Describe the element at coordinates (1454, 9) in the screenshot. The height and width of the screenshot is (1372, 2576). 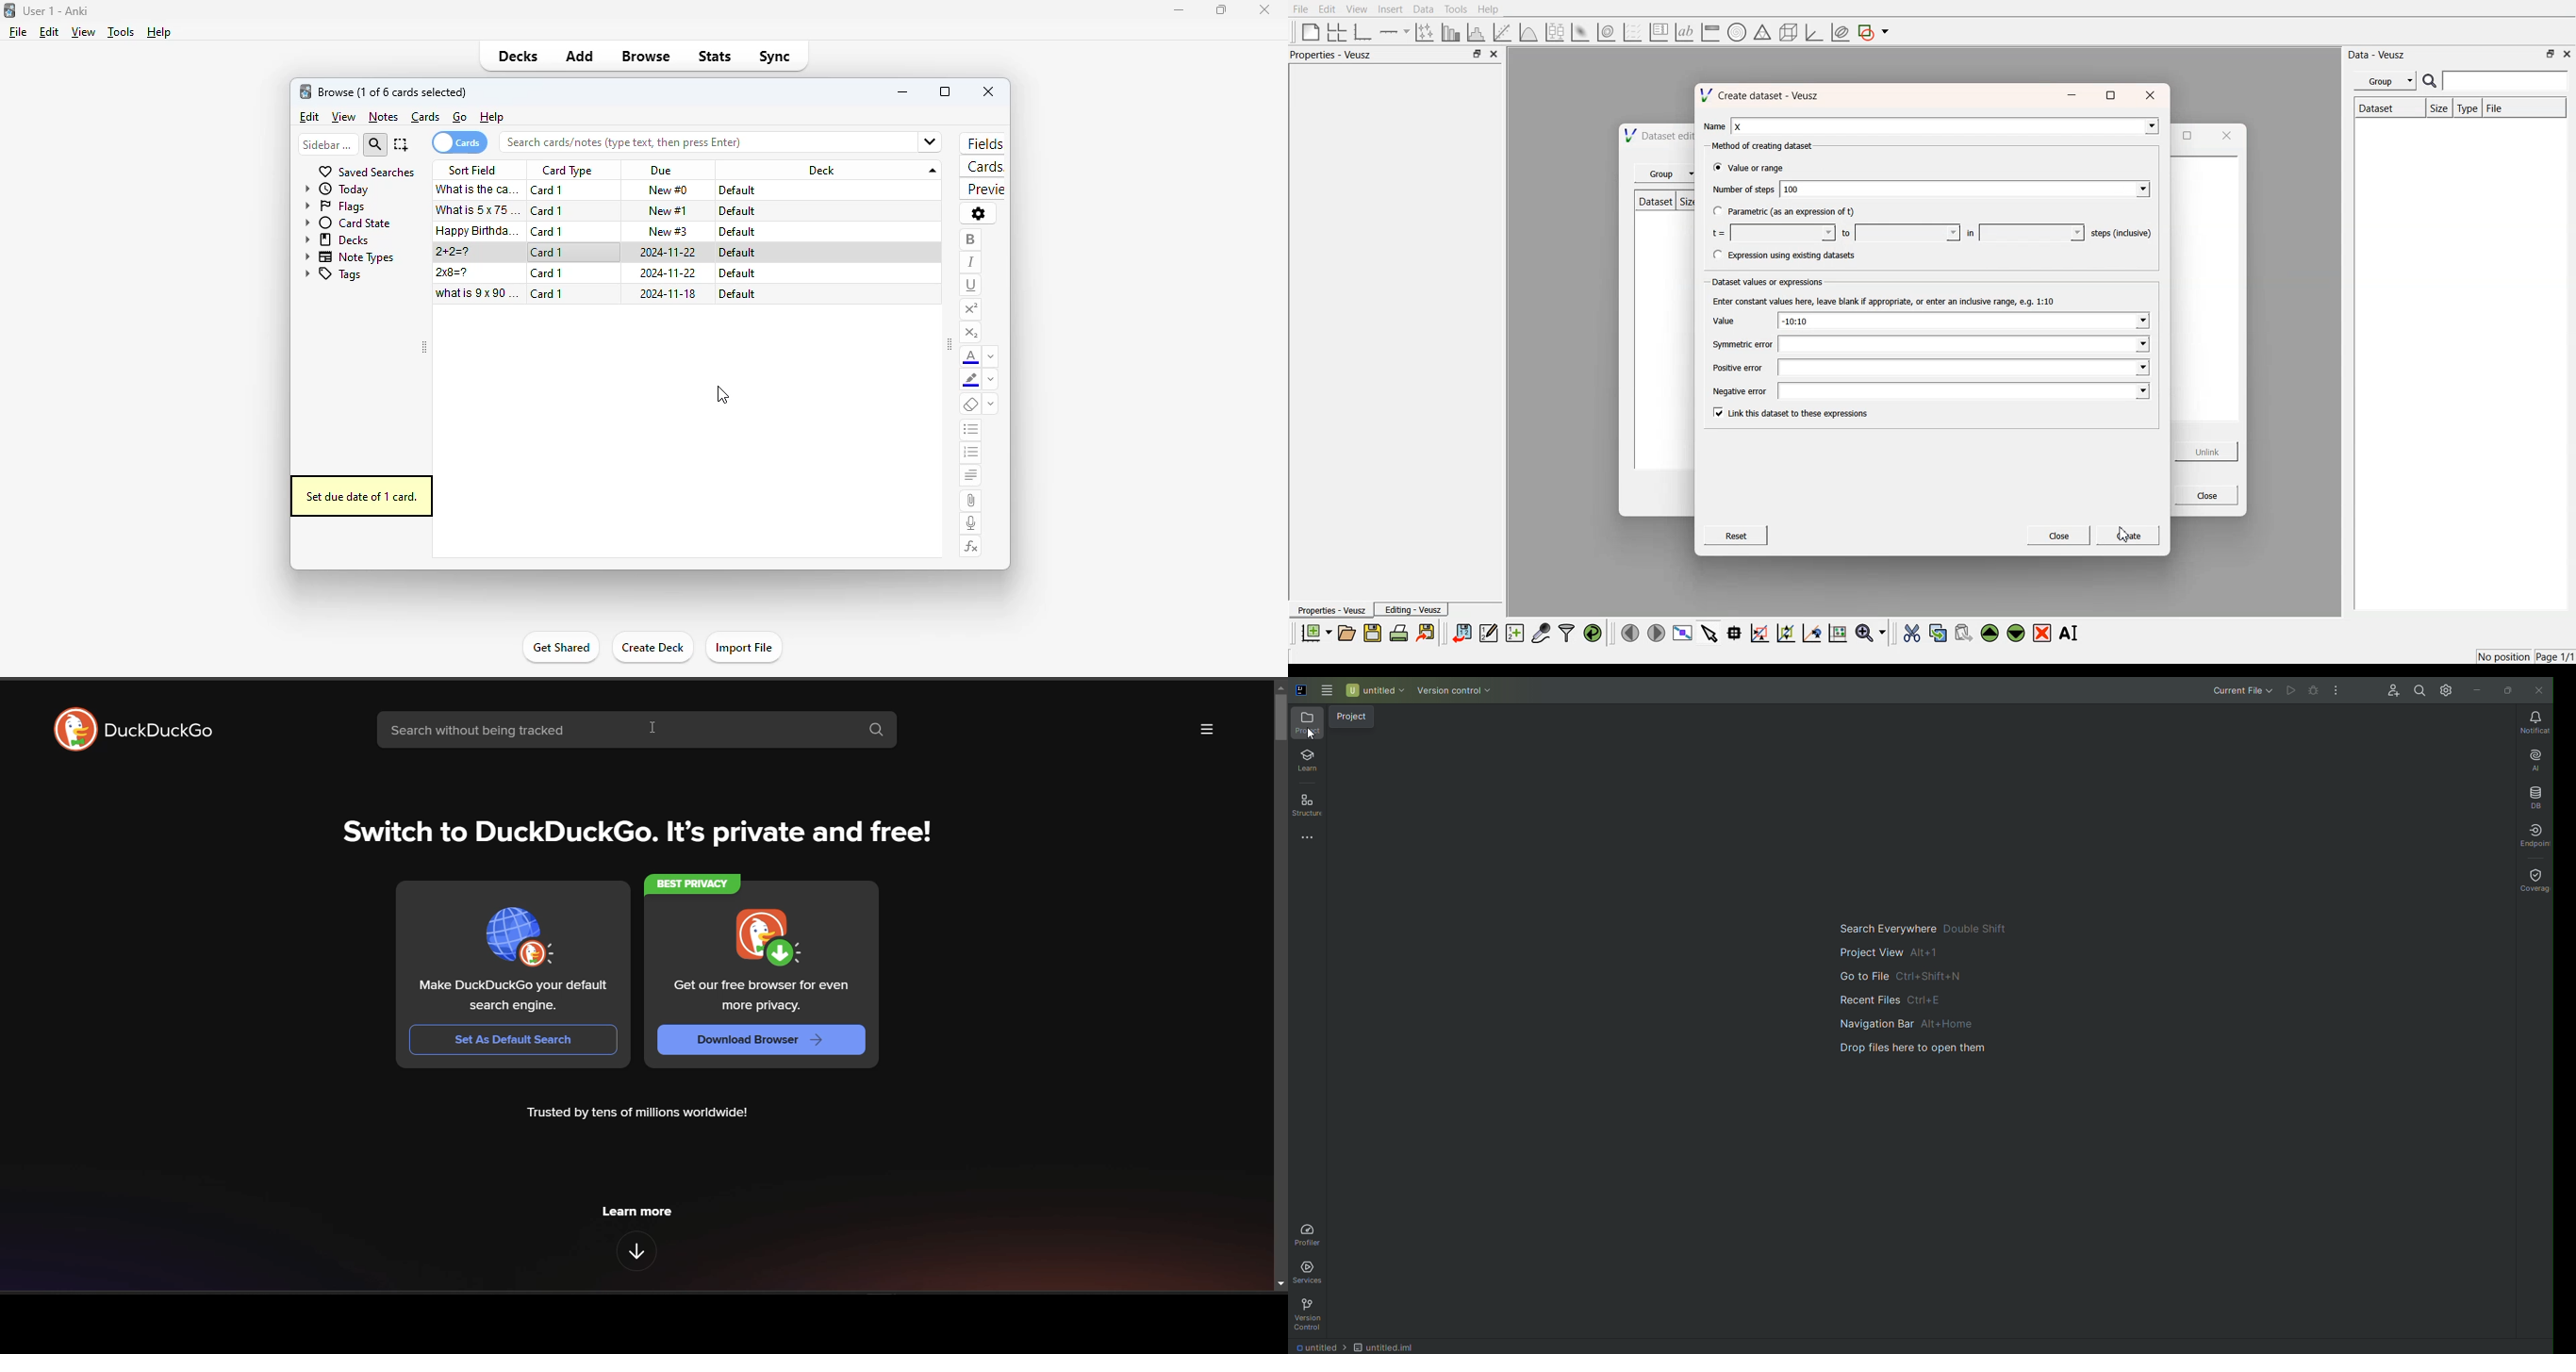
I see `Tools` at that location.